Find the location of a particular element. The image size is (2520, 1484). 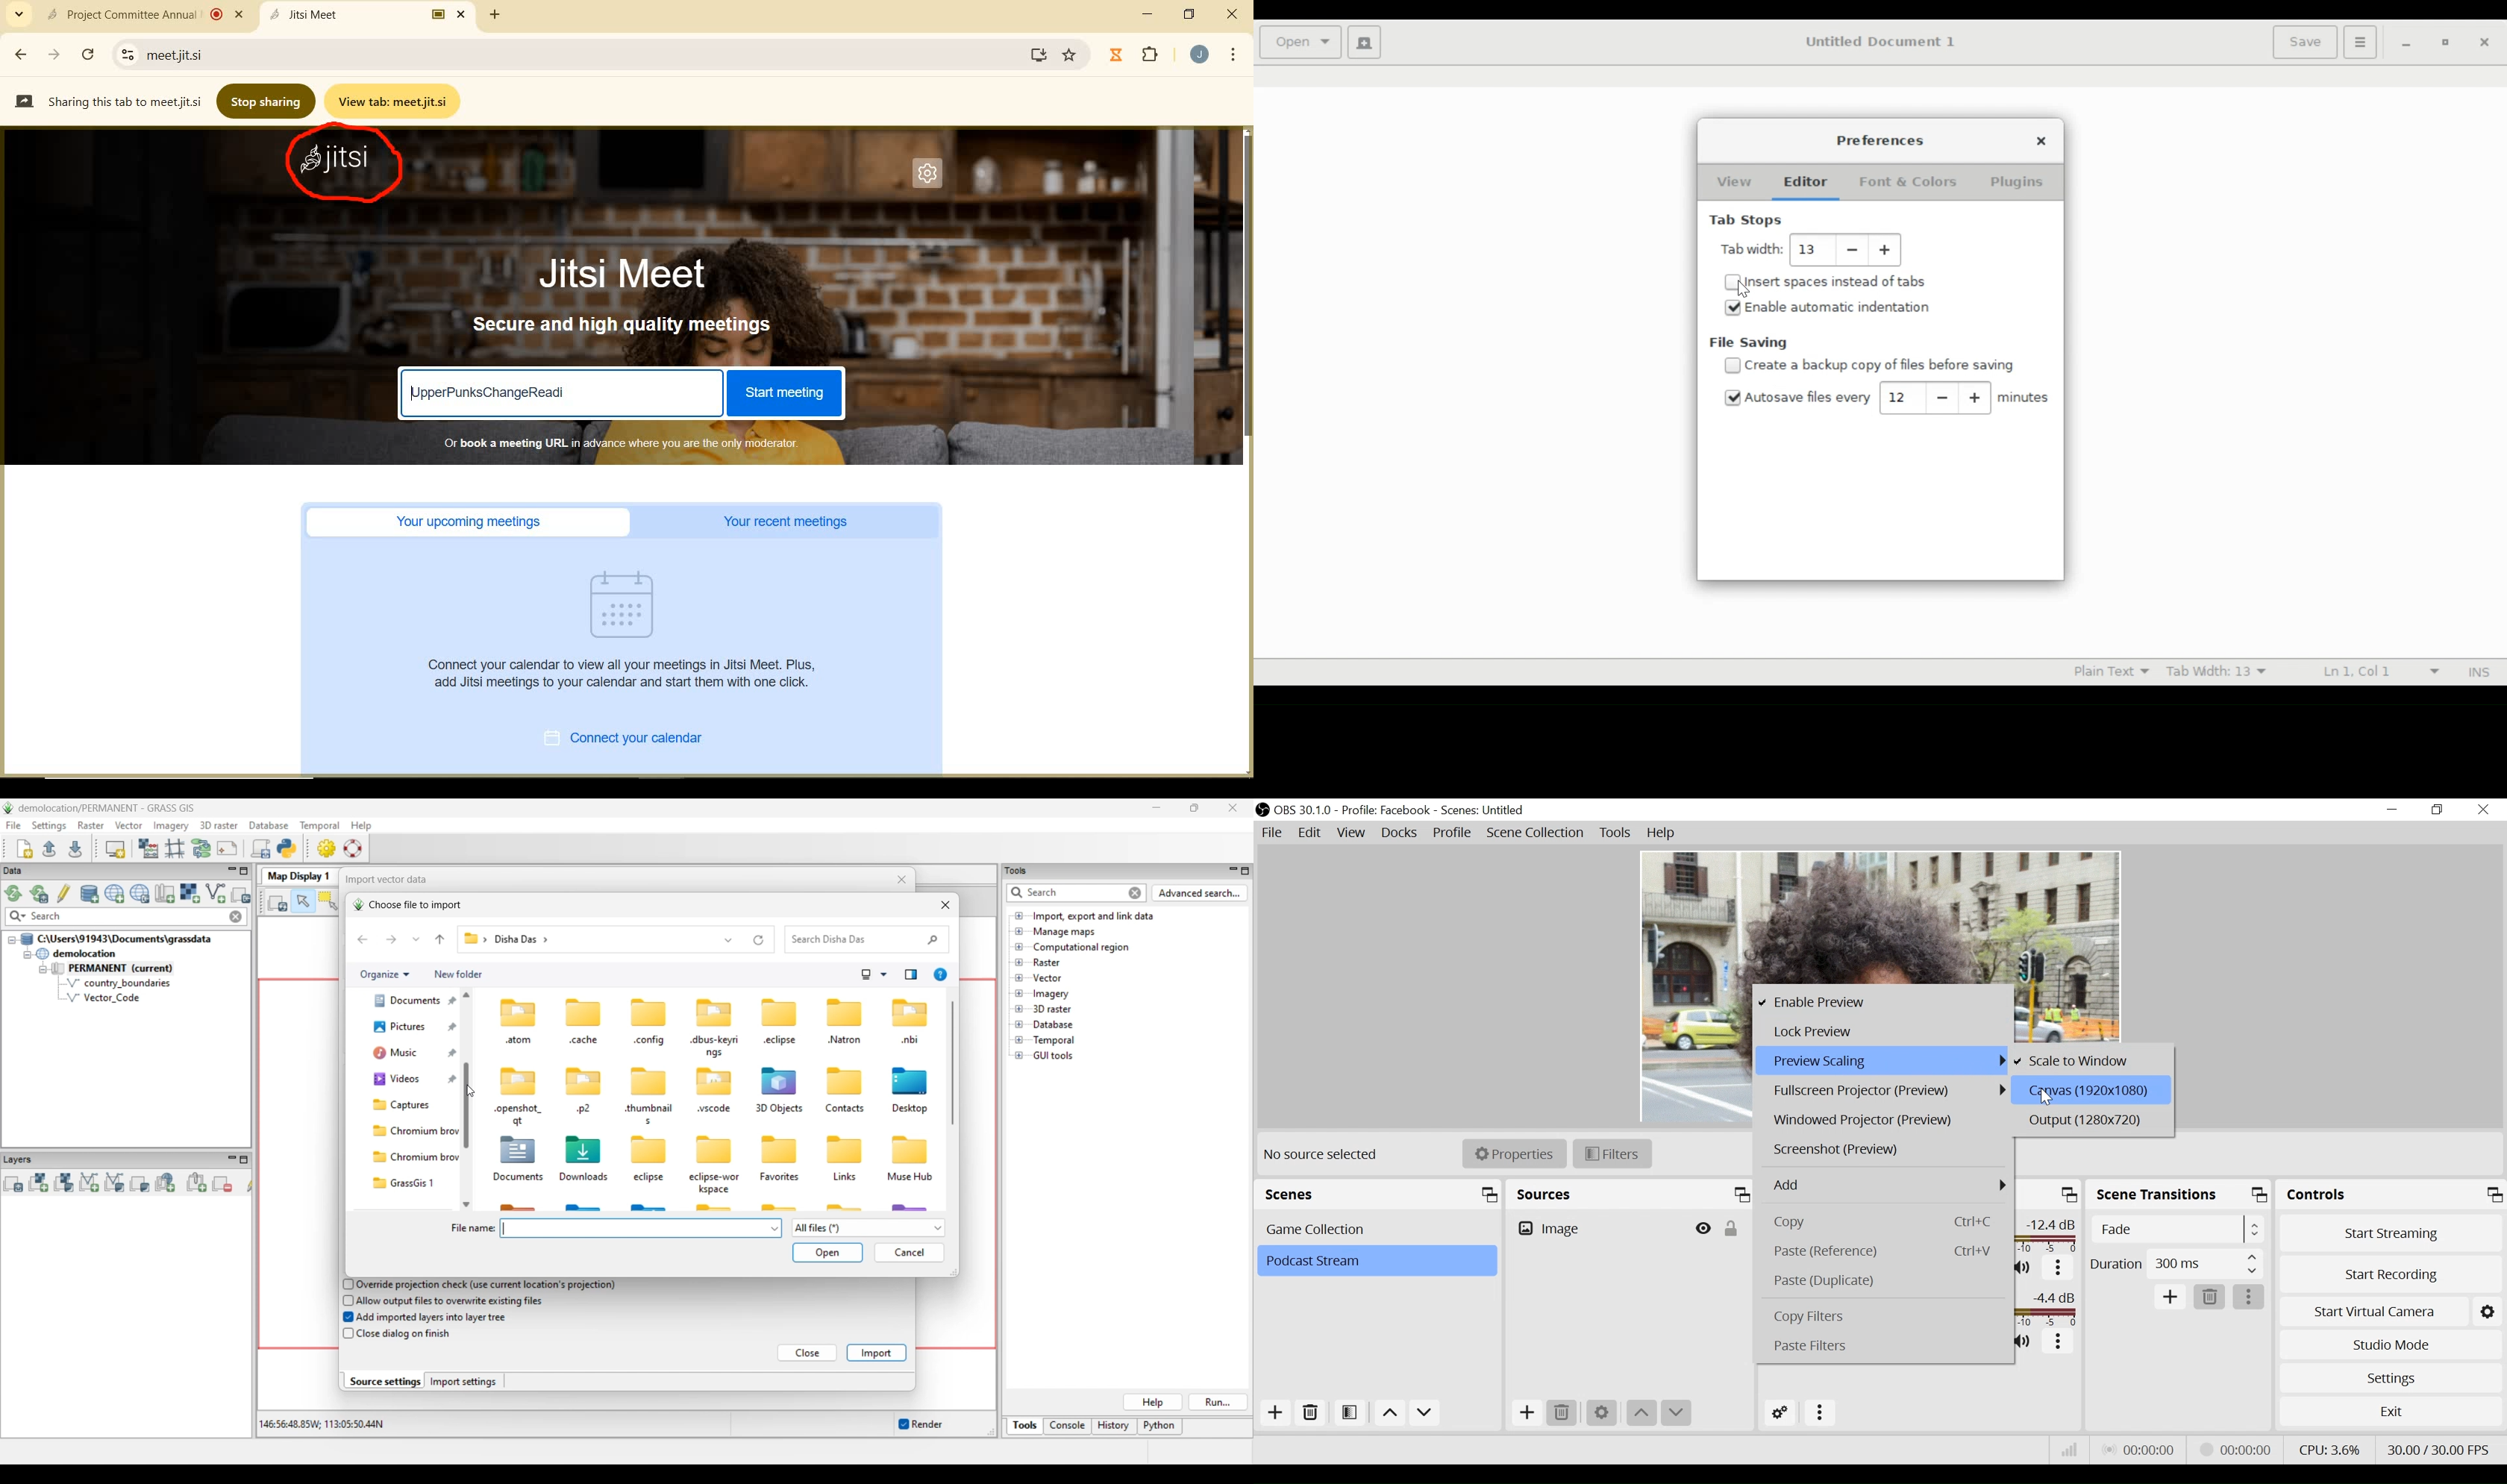

Cursor is located at coordinates (2045, 1096).